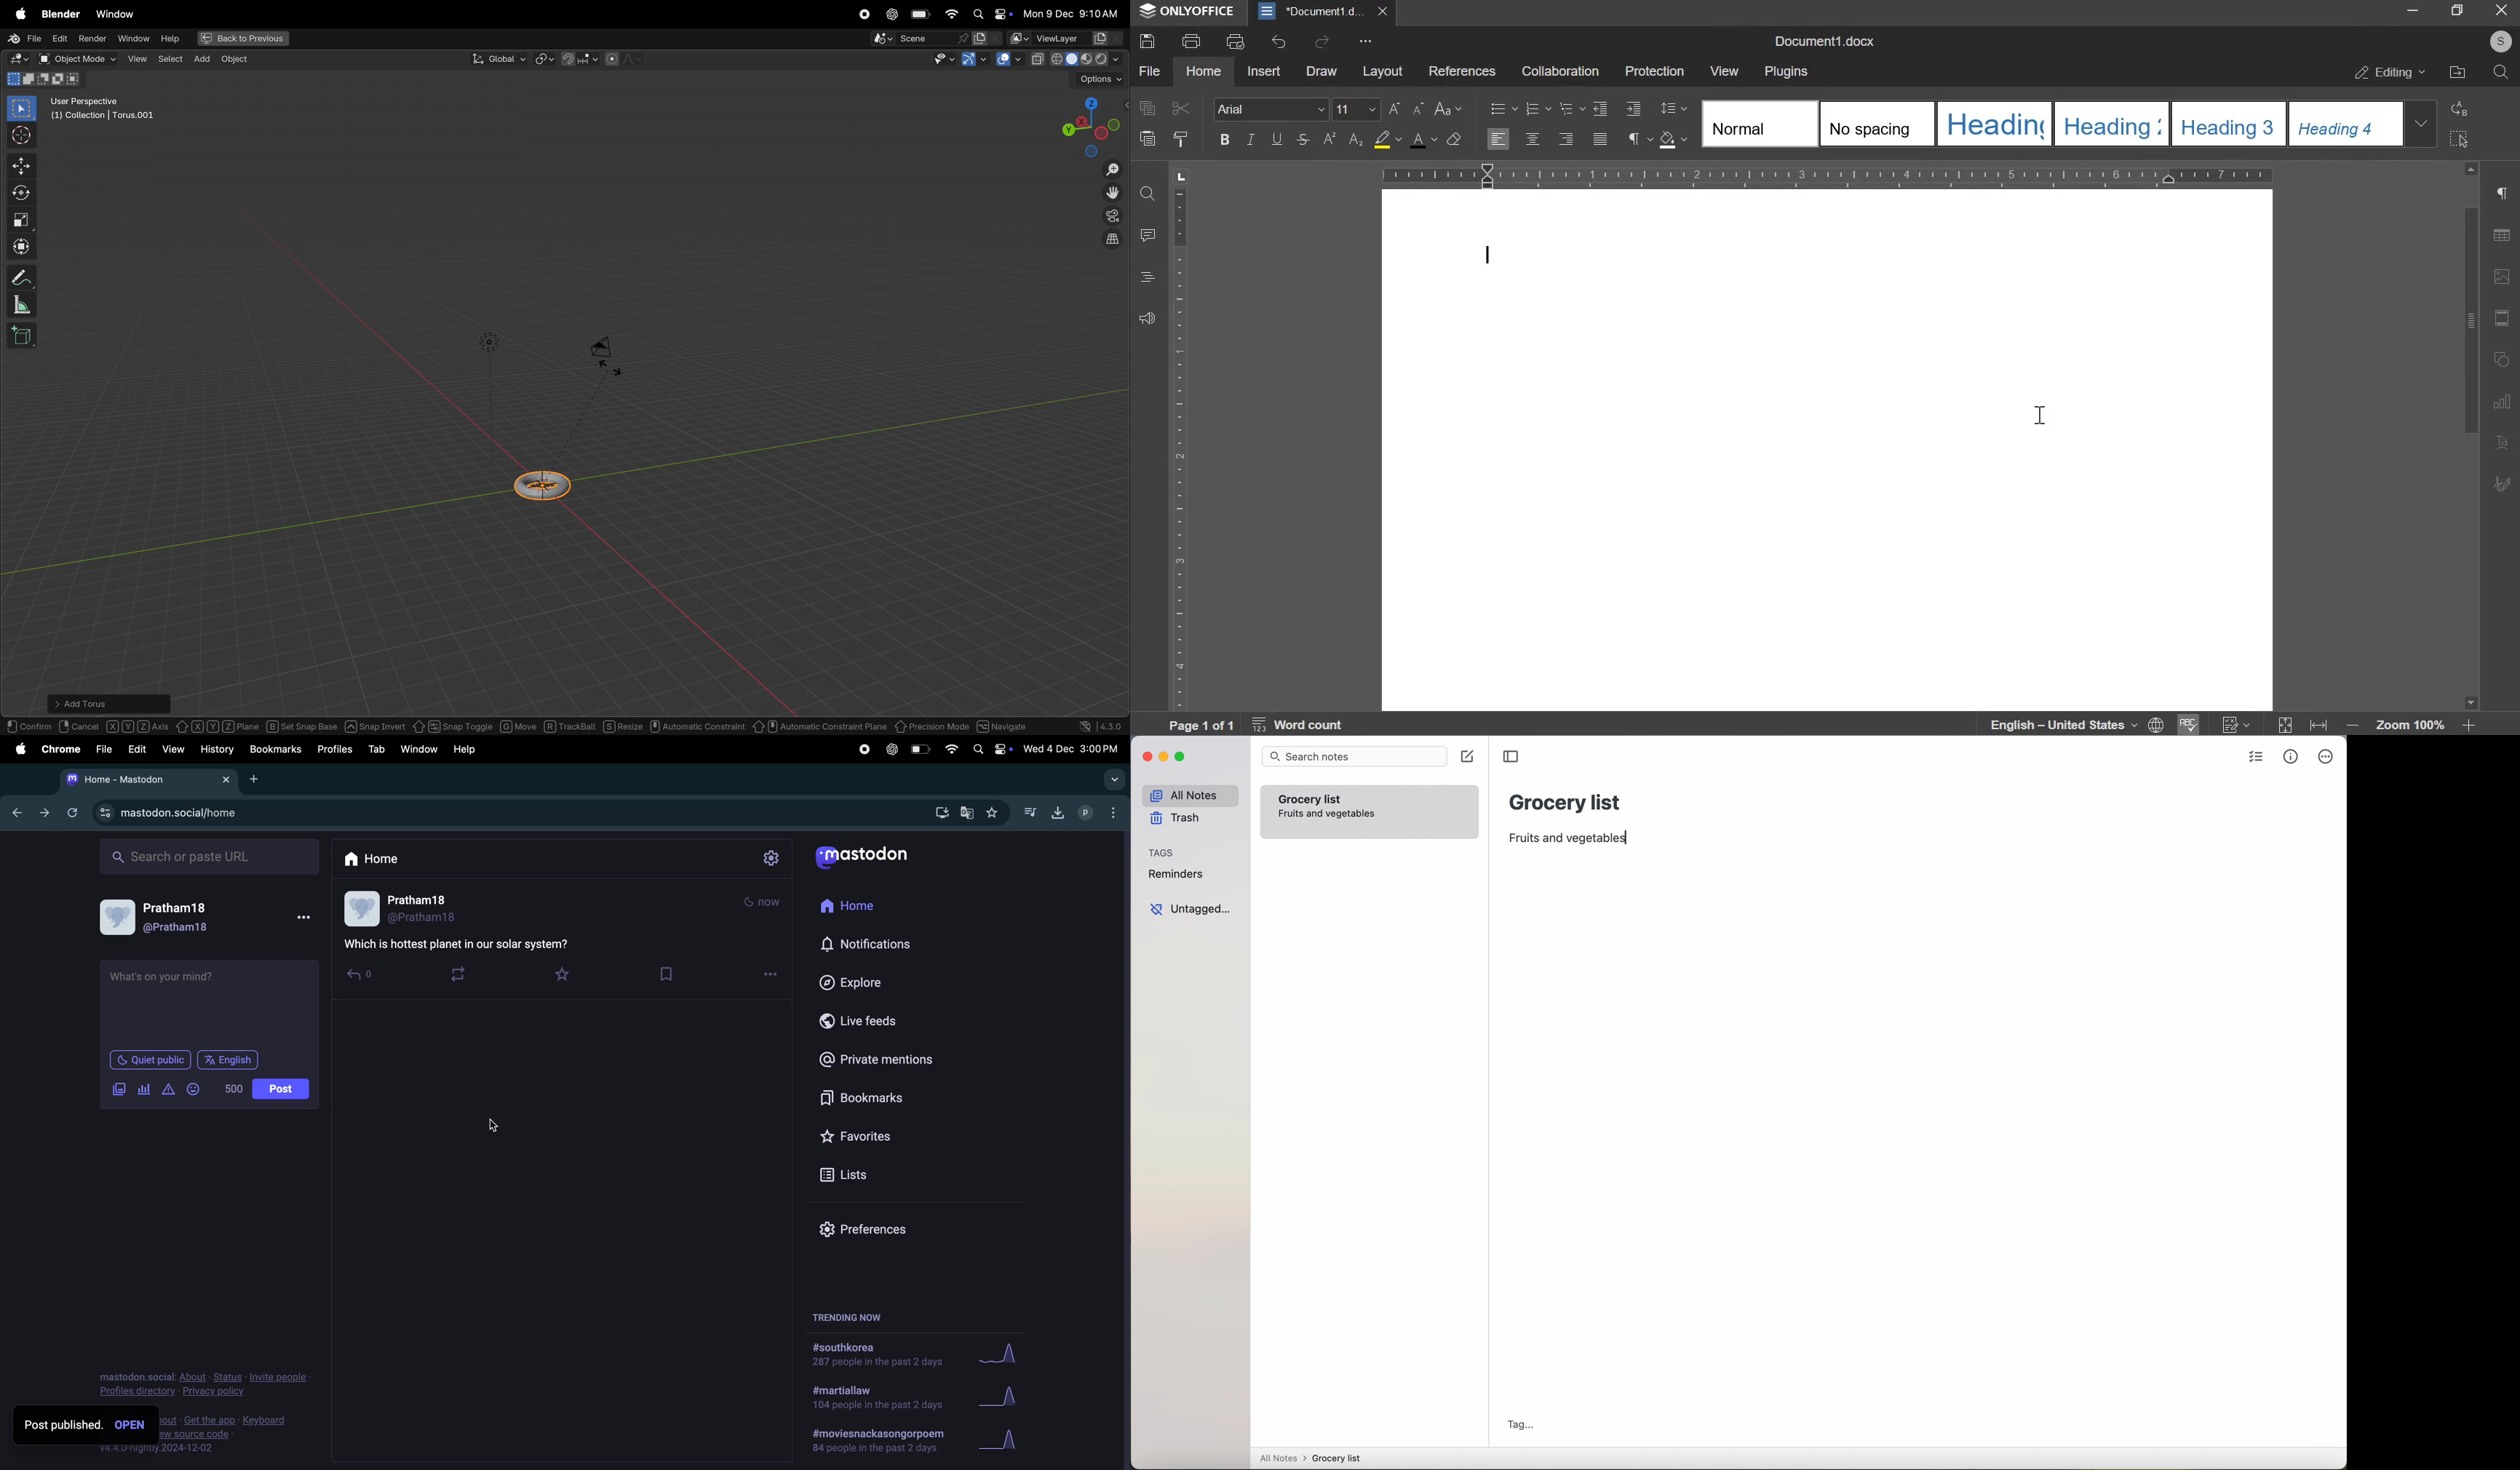  I want to click on tag, so click(1521, 1424).